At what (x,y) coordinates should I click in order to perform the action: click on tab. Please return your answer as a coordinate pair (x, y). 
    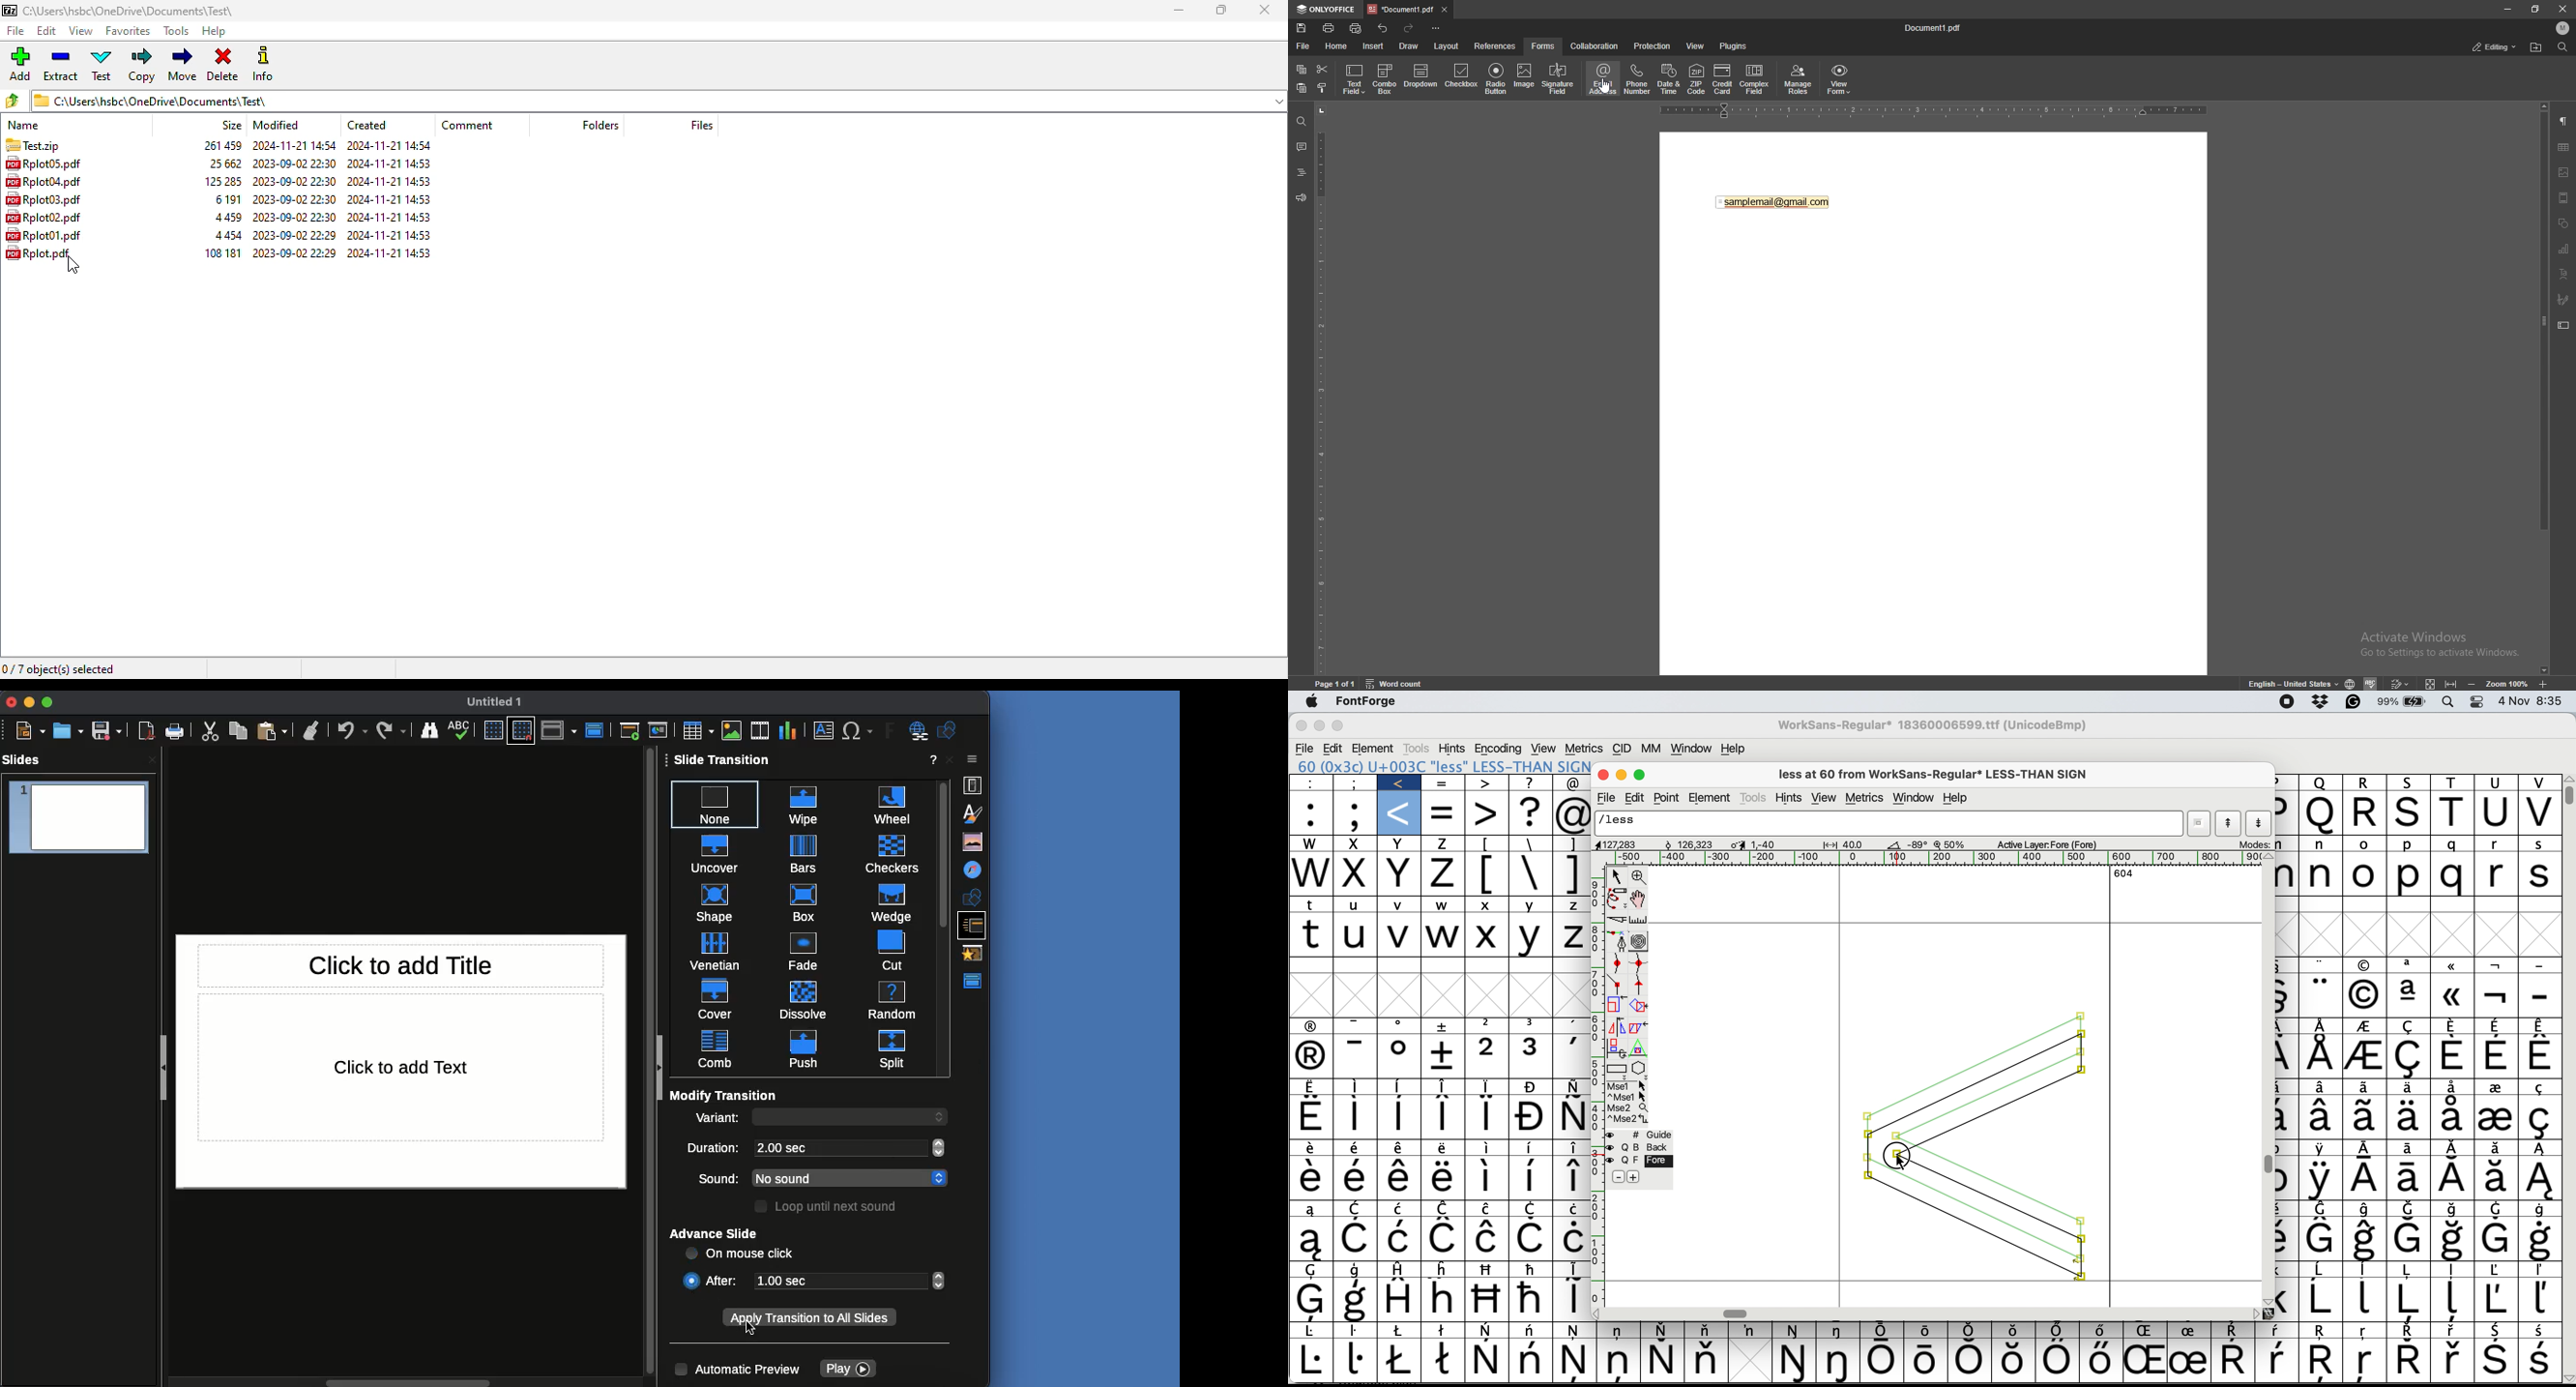
    Looking at the image, I should click on (1399, 9).